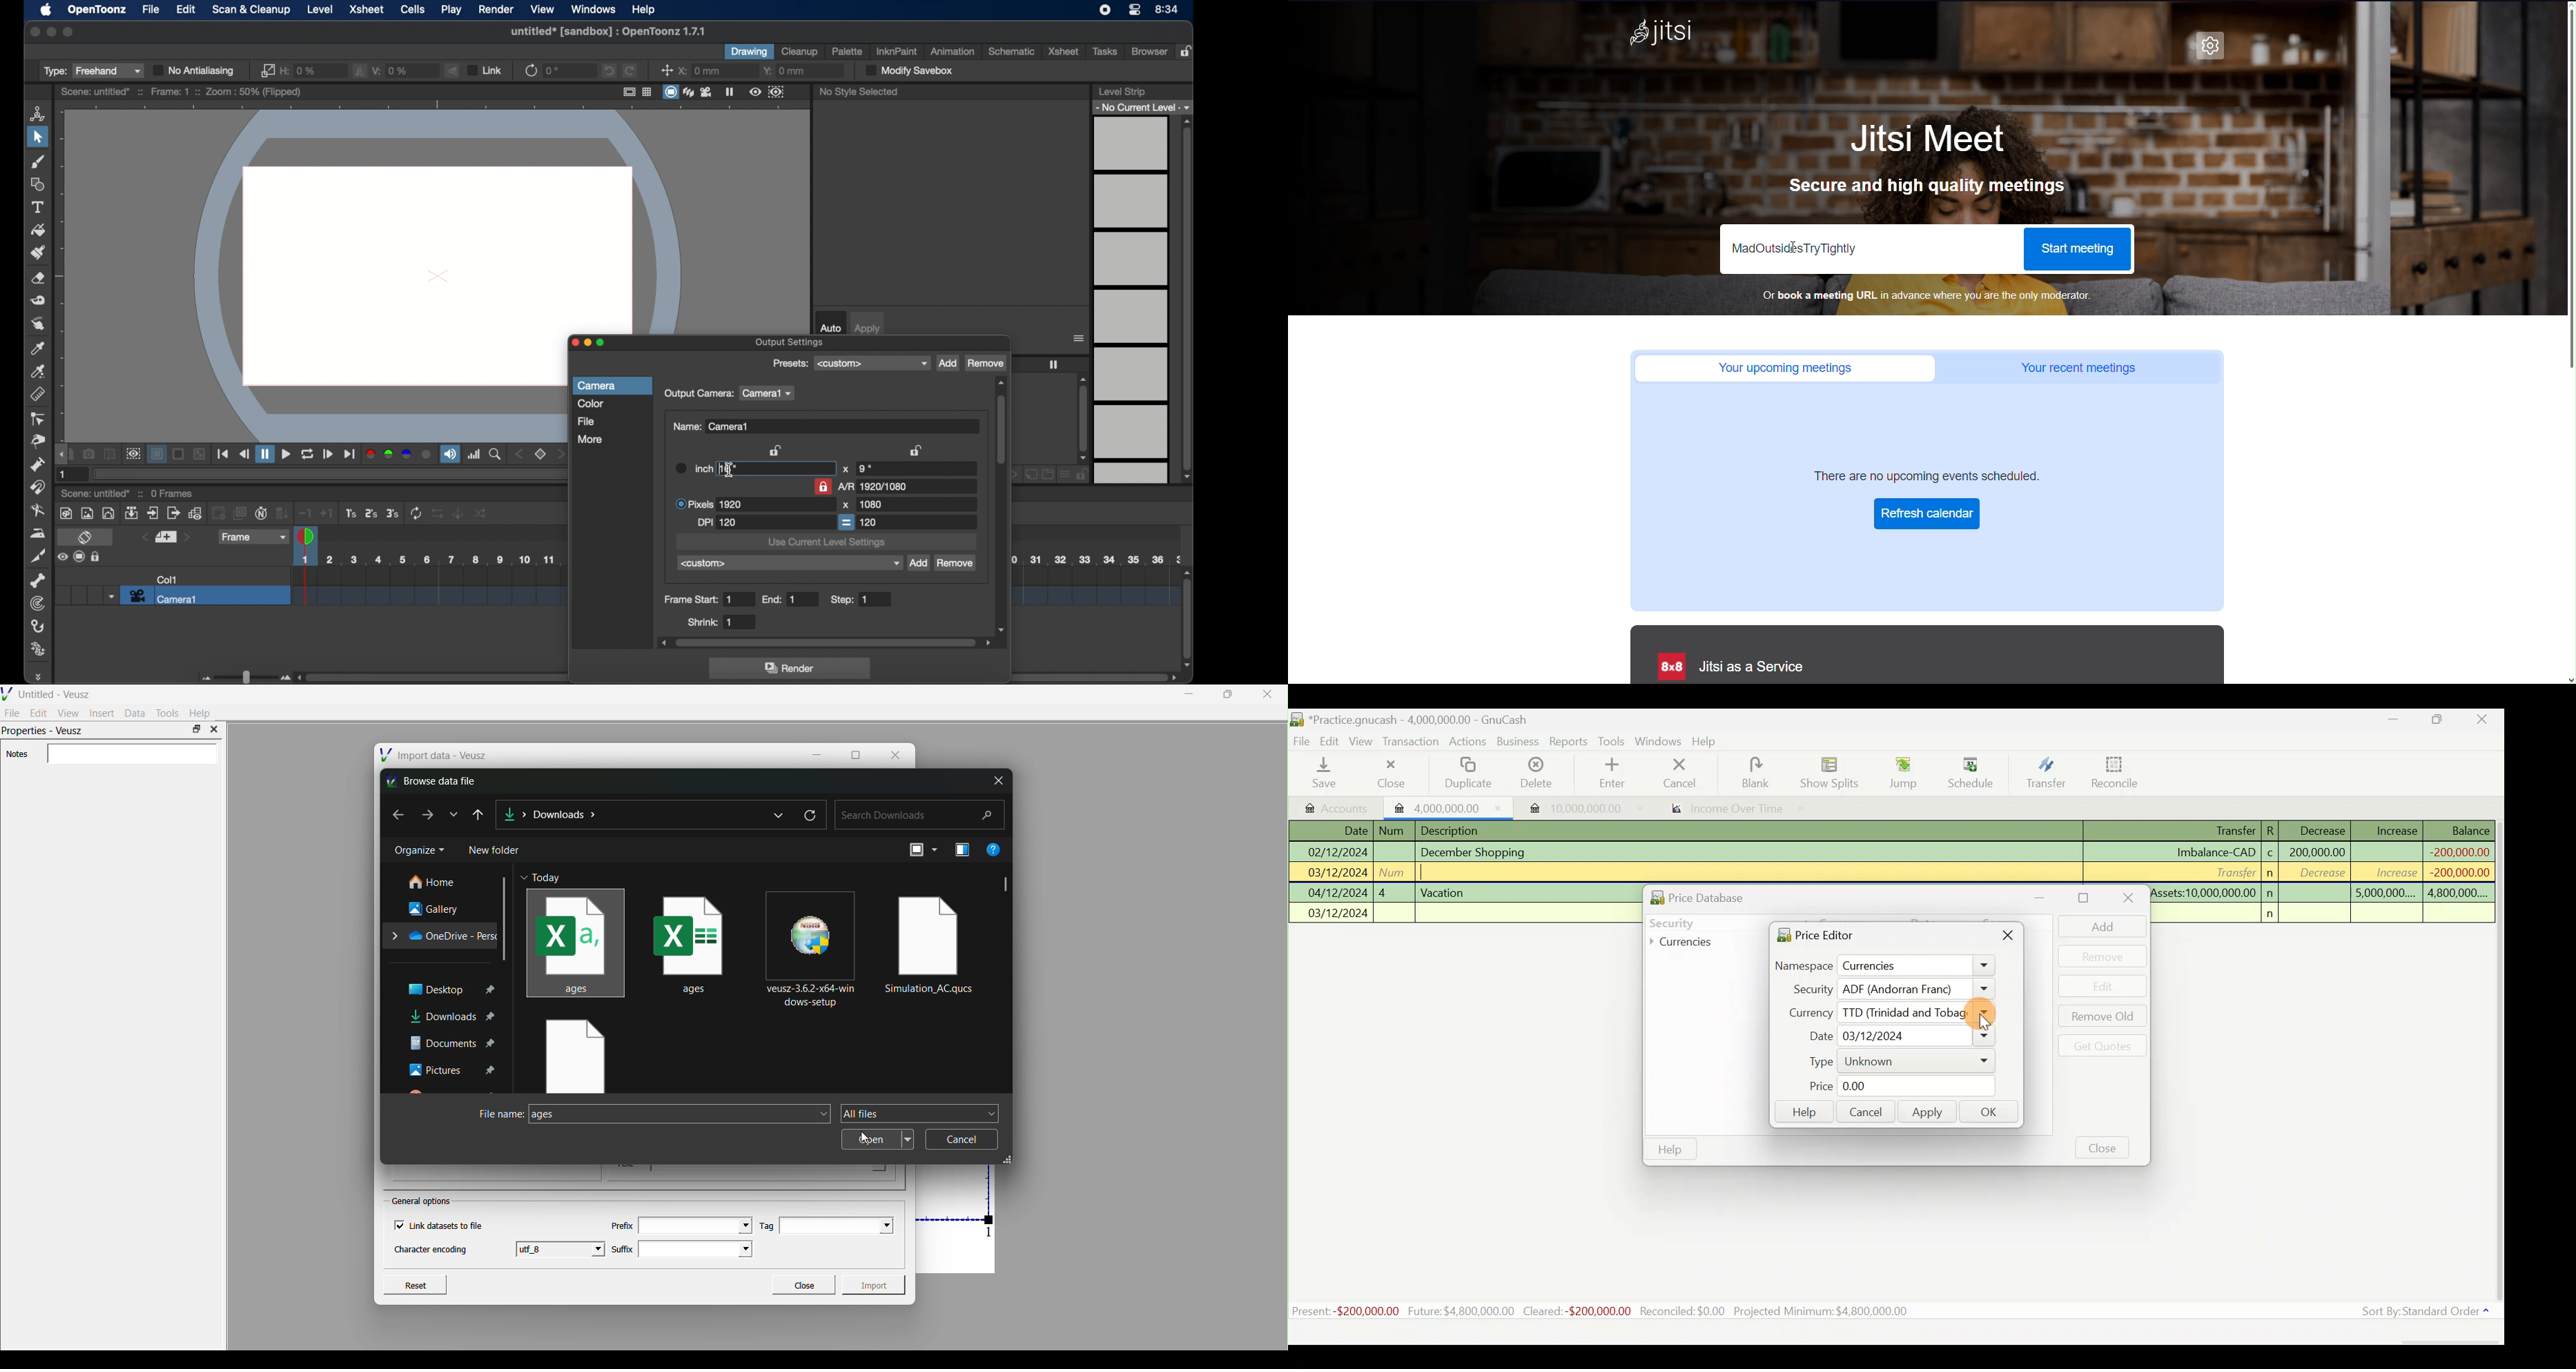 The image size is (2576, 1372). I want to click on more, so click(590, 439).